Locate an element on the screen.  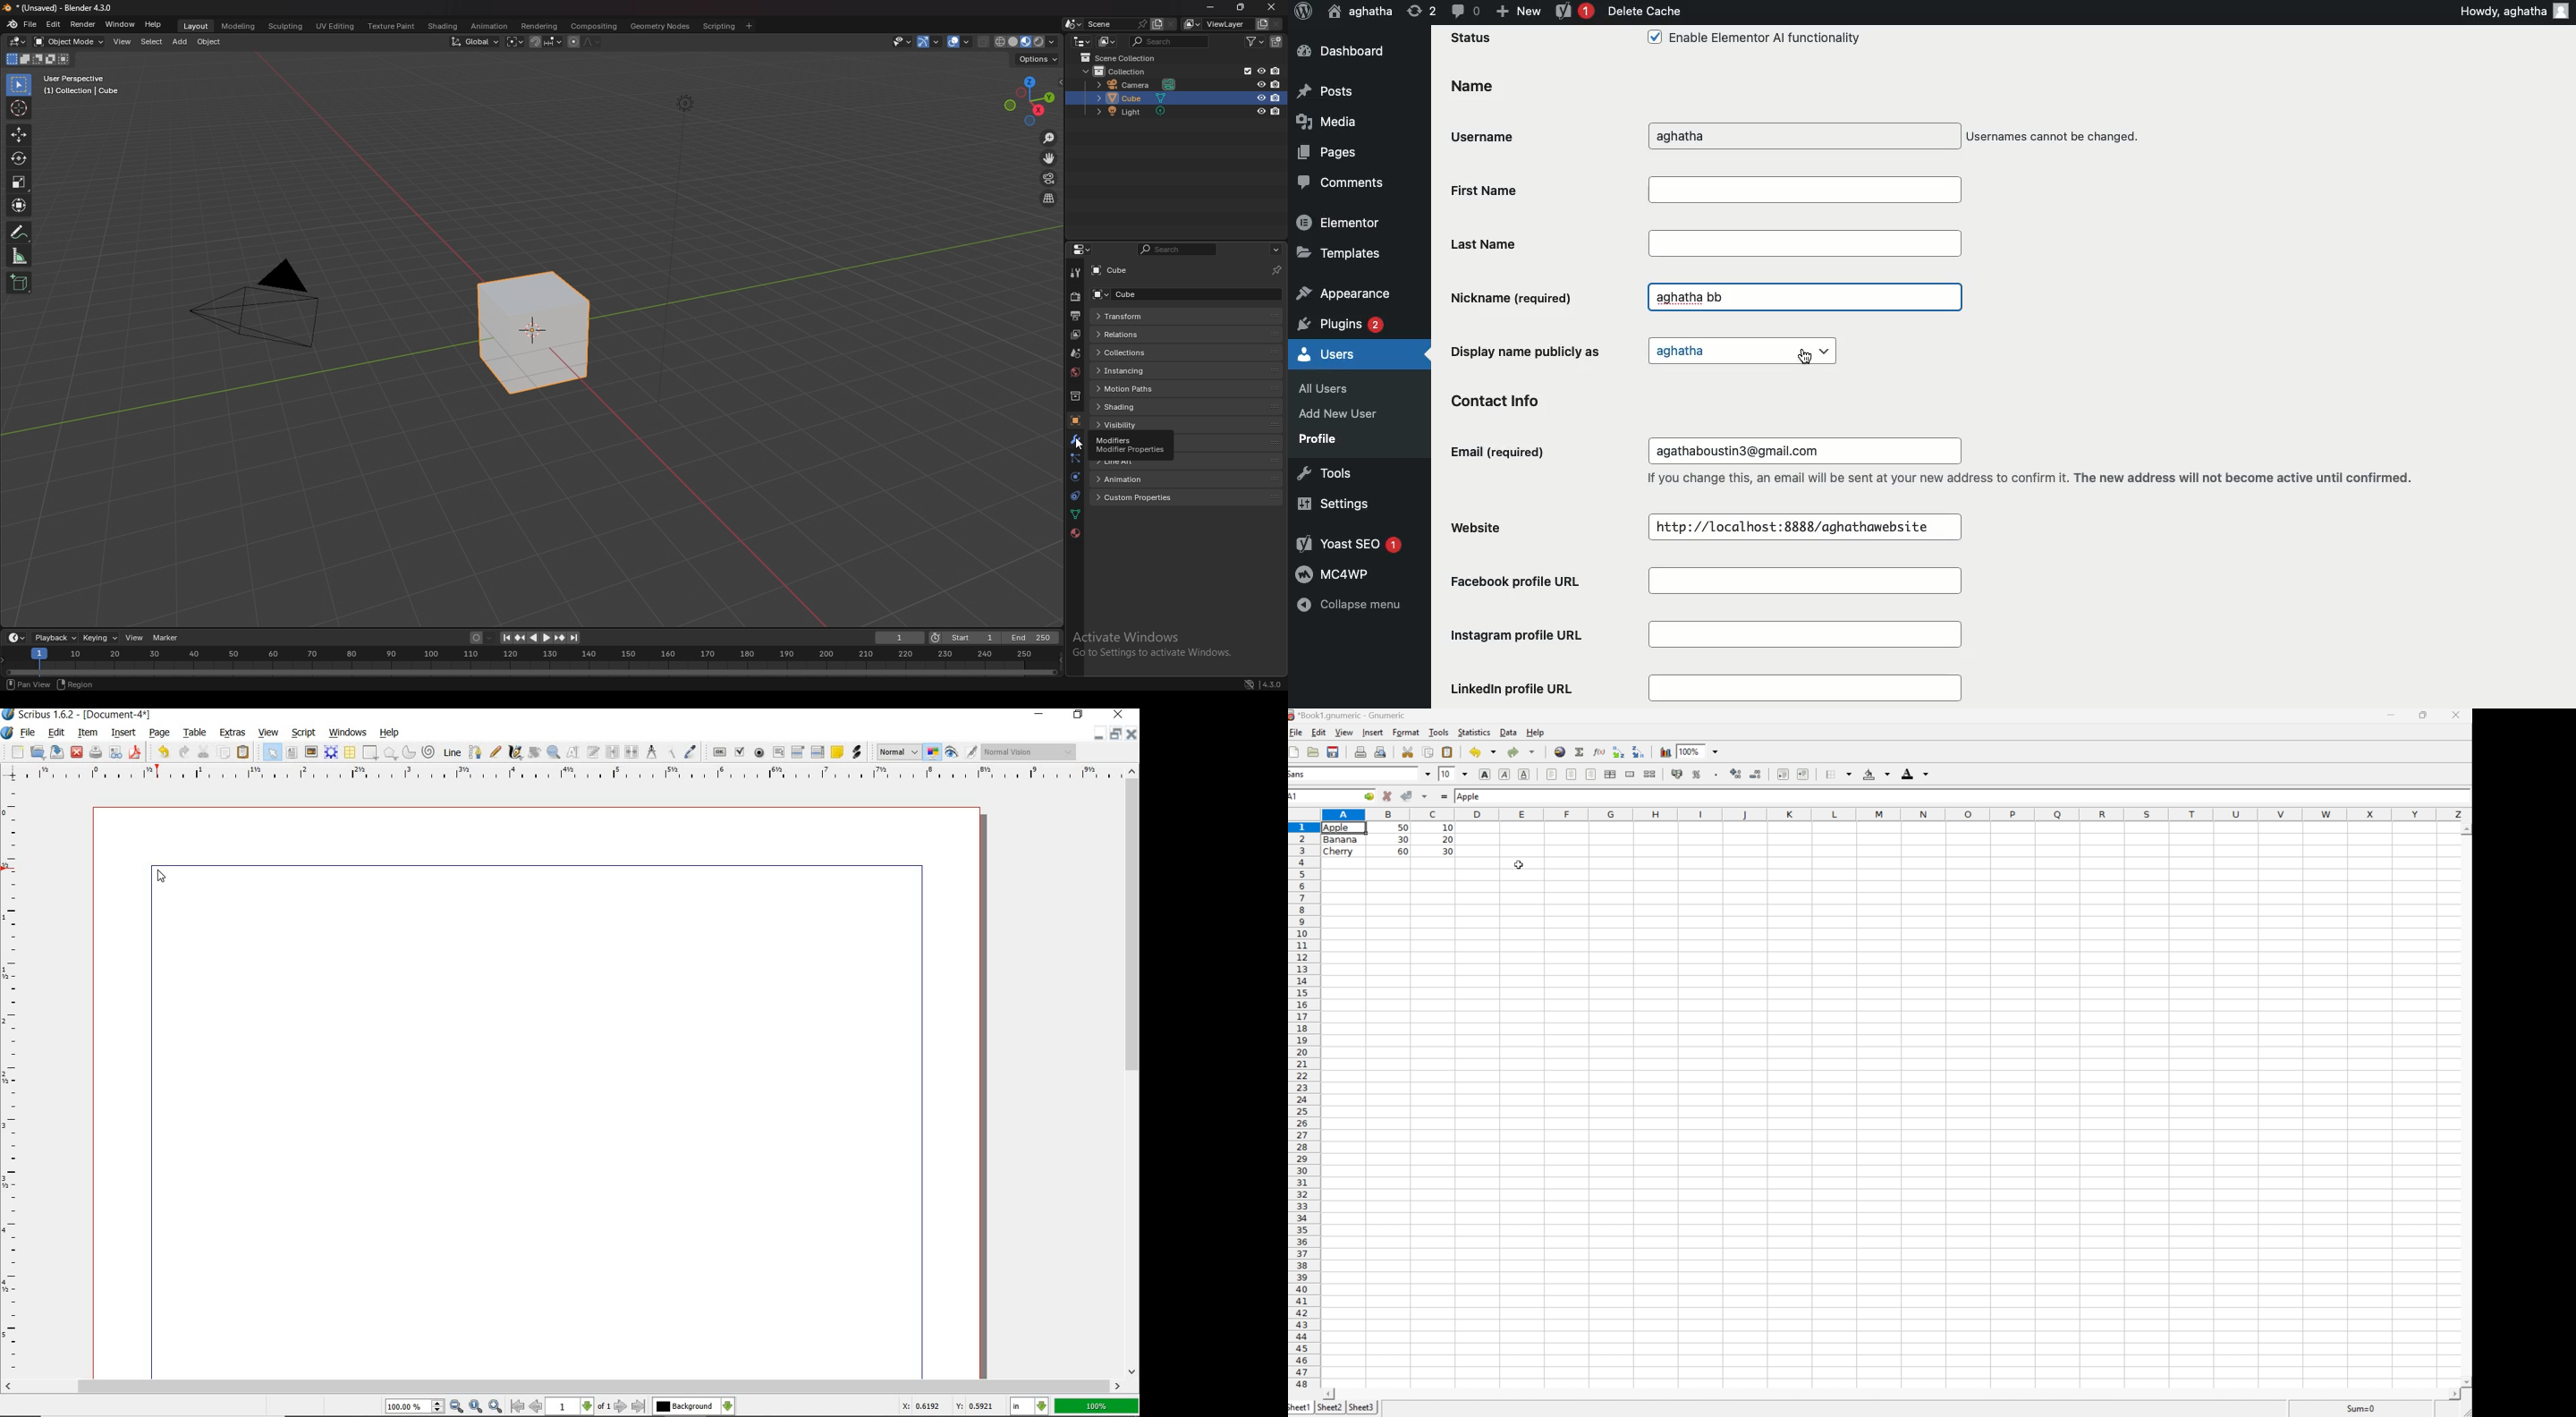
print is located at coordinates (94, 753).